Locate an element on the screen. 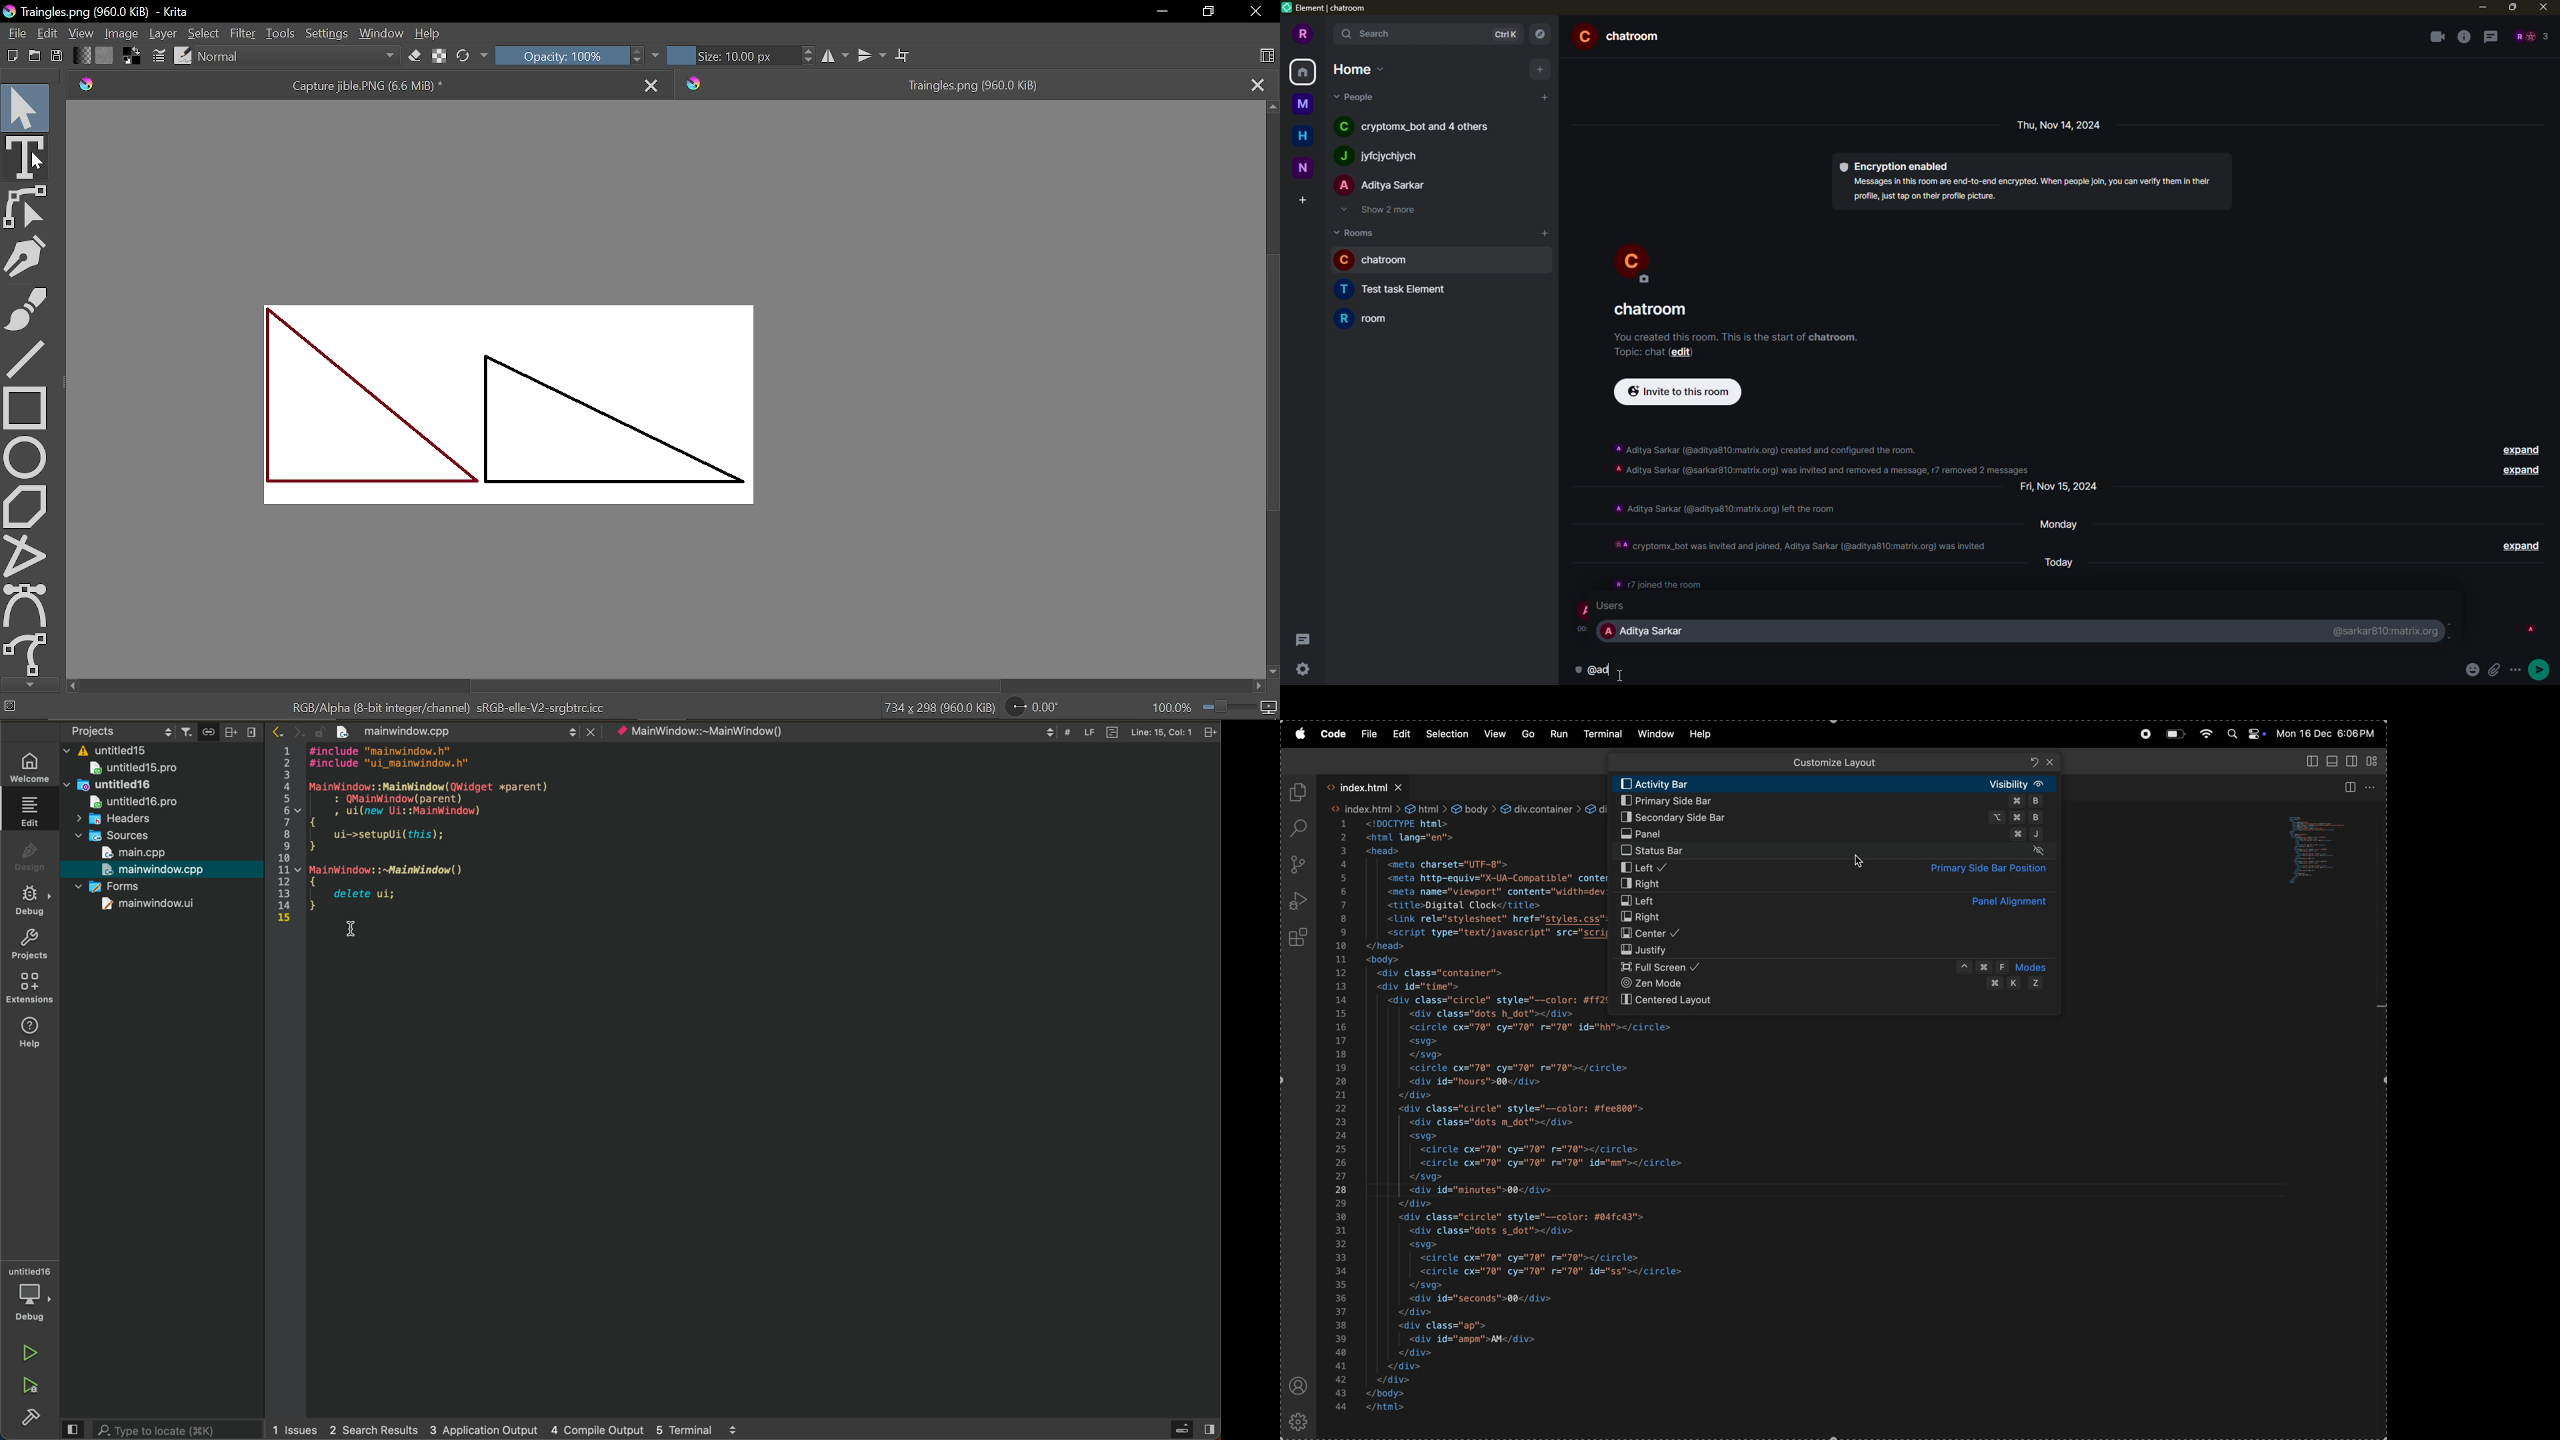  File is located at coordinates (14, 33).